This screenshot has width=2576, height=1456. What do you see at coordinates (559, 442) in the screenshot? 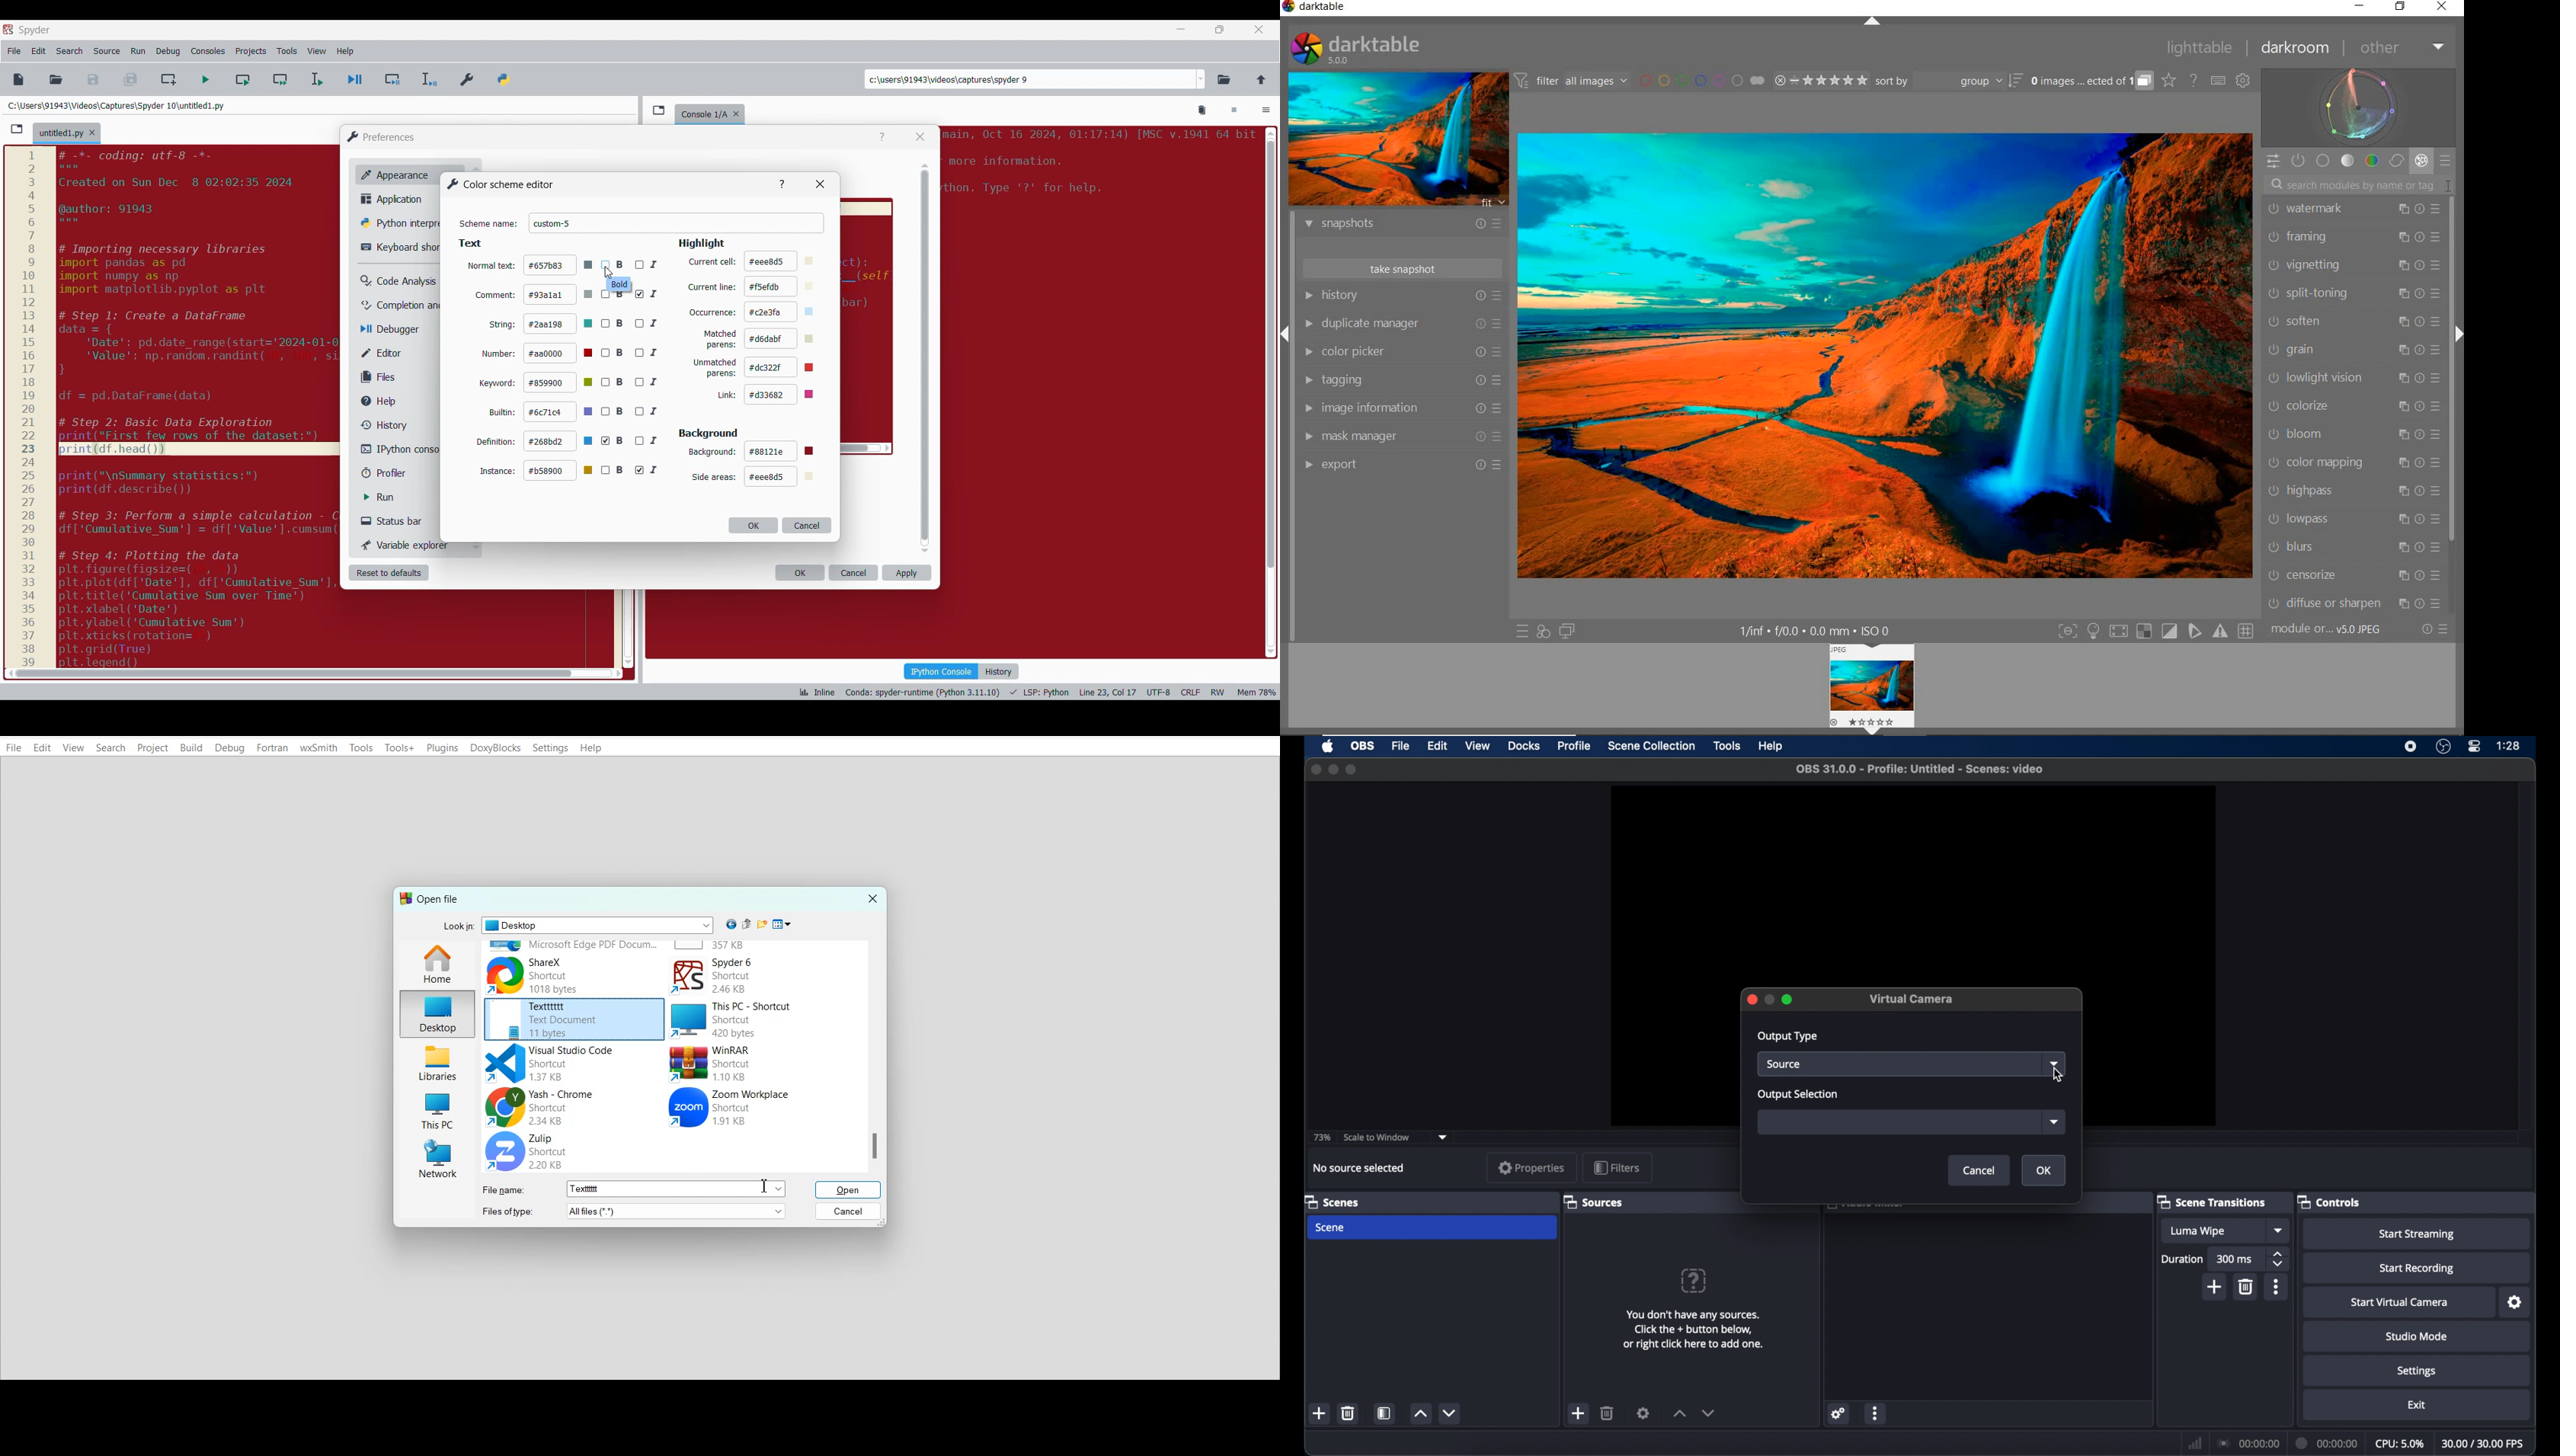
I see `#268bd2` at bounding box center [559, 442].